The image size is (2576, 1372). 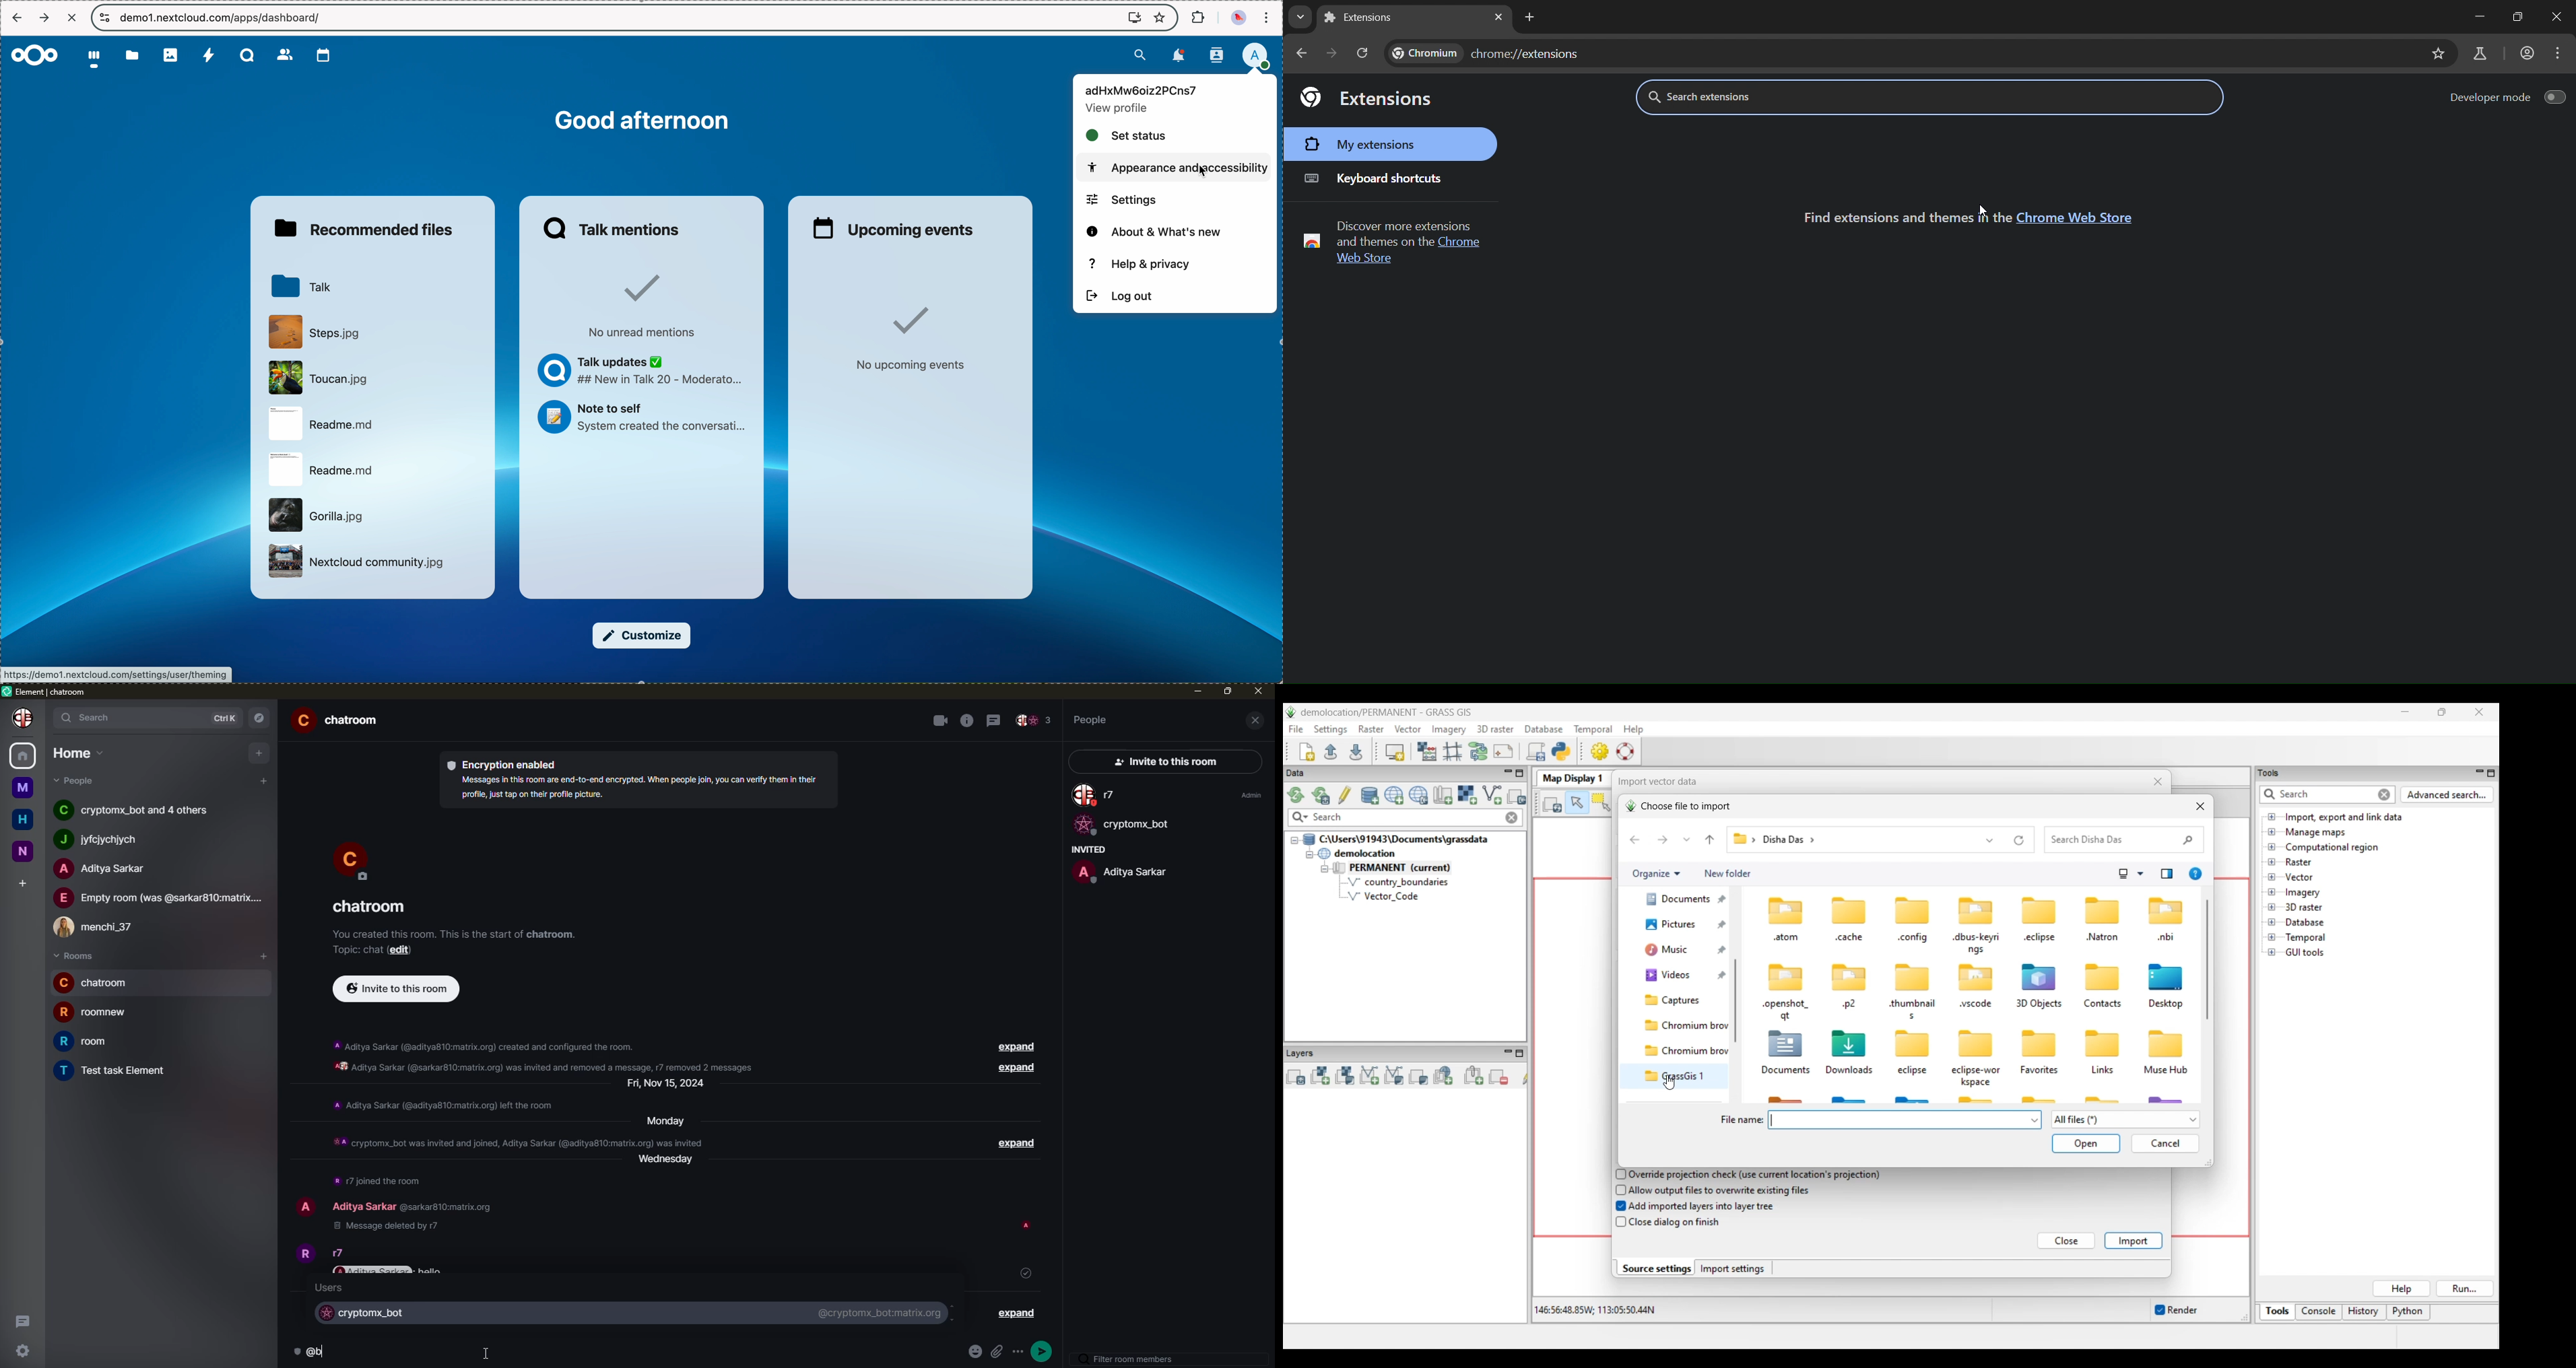 What do you see at coordinates (1131, 1359) in the screenshot?
I see `filter room members` at bounding box center [1131, 1359].